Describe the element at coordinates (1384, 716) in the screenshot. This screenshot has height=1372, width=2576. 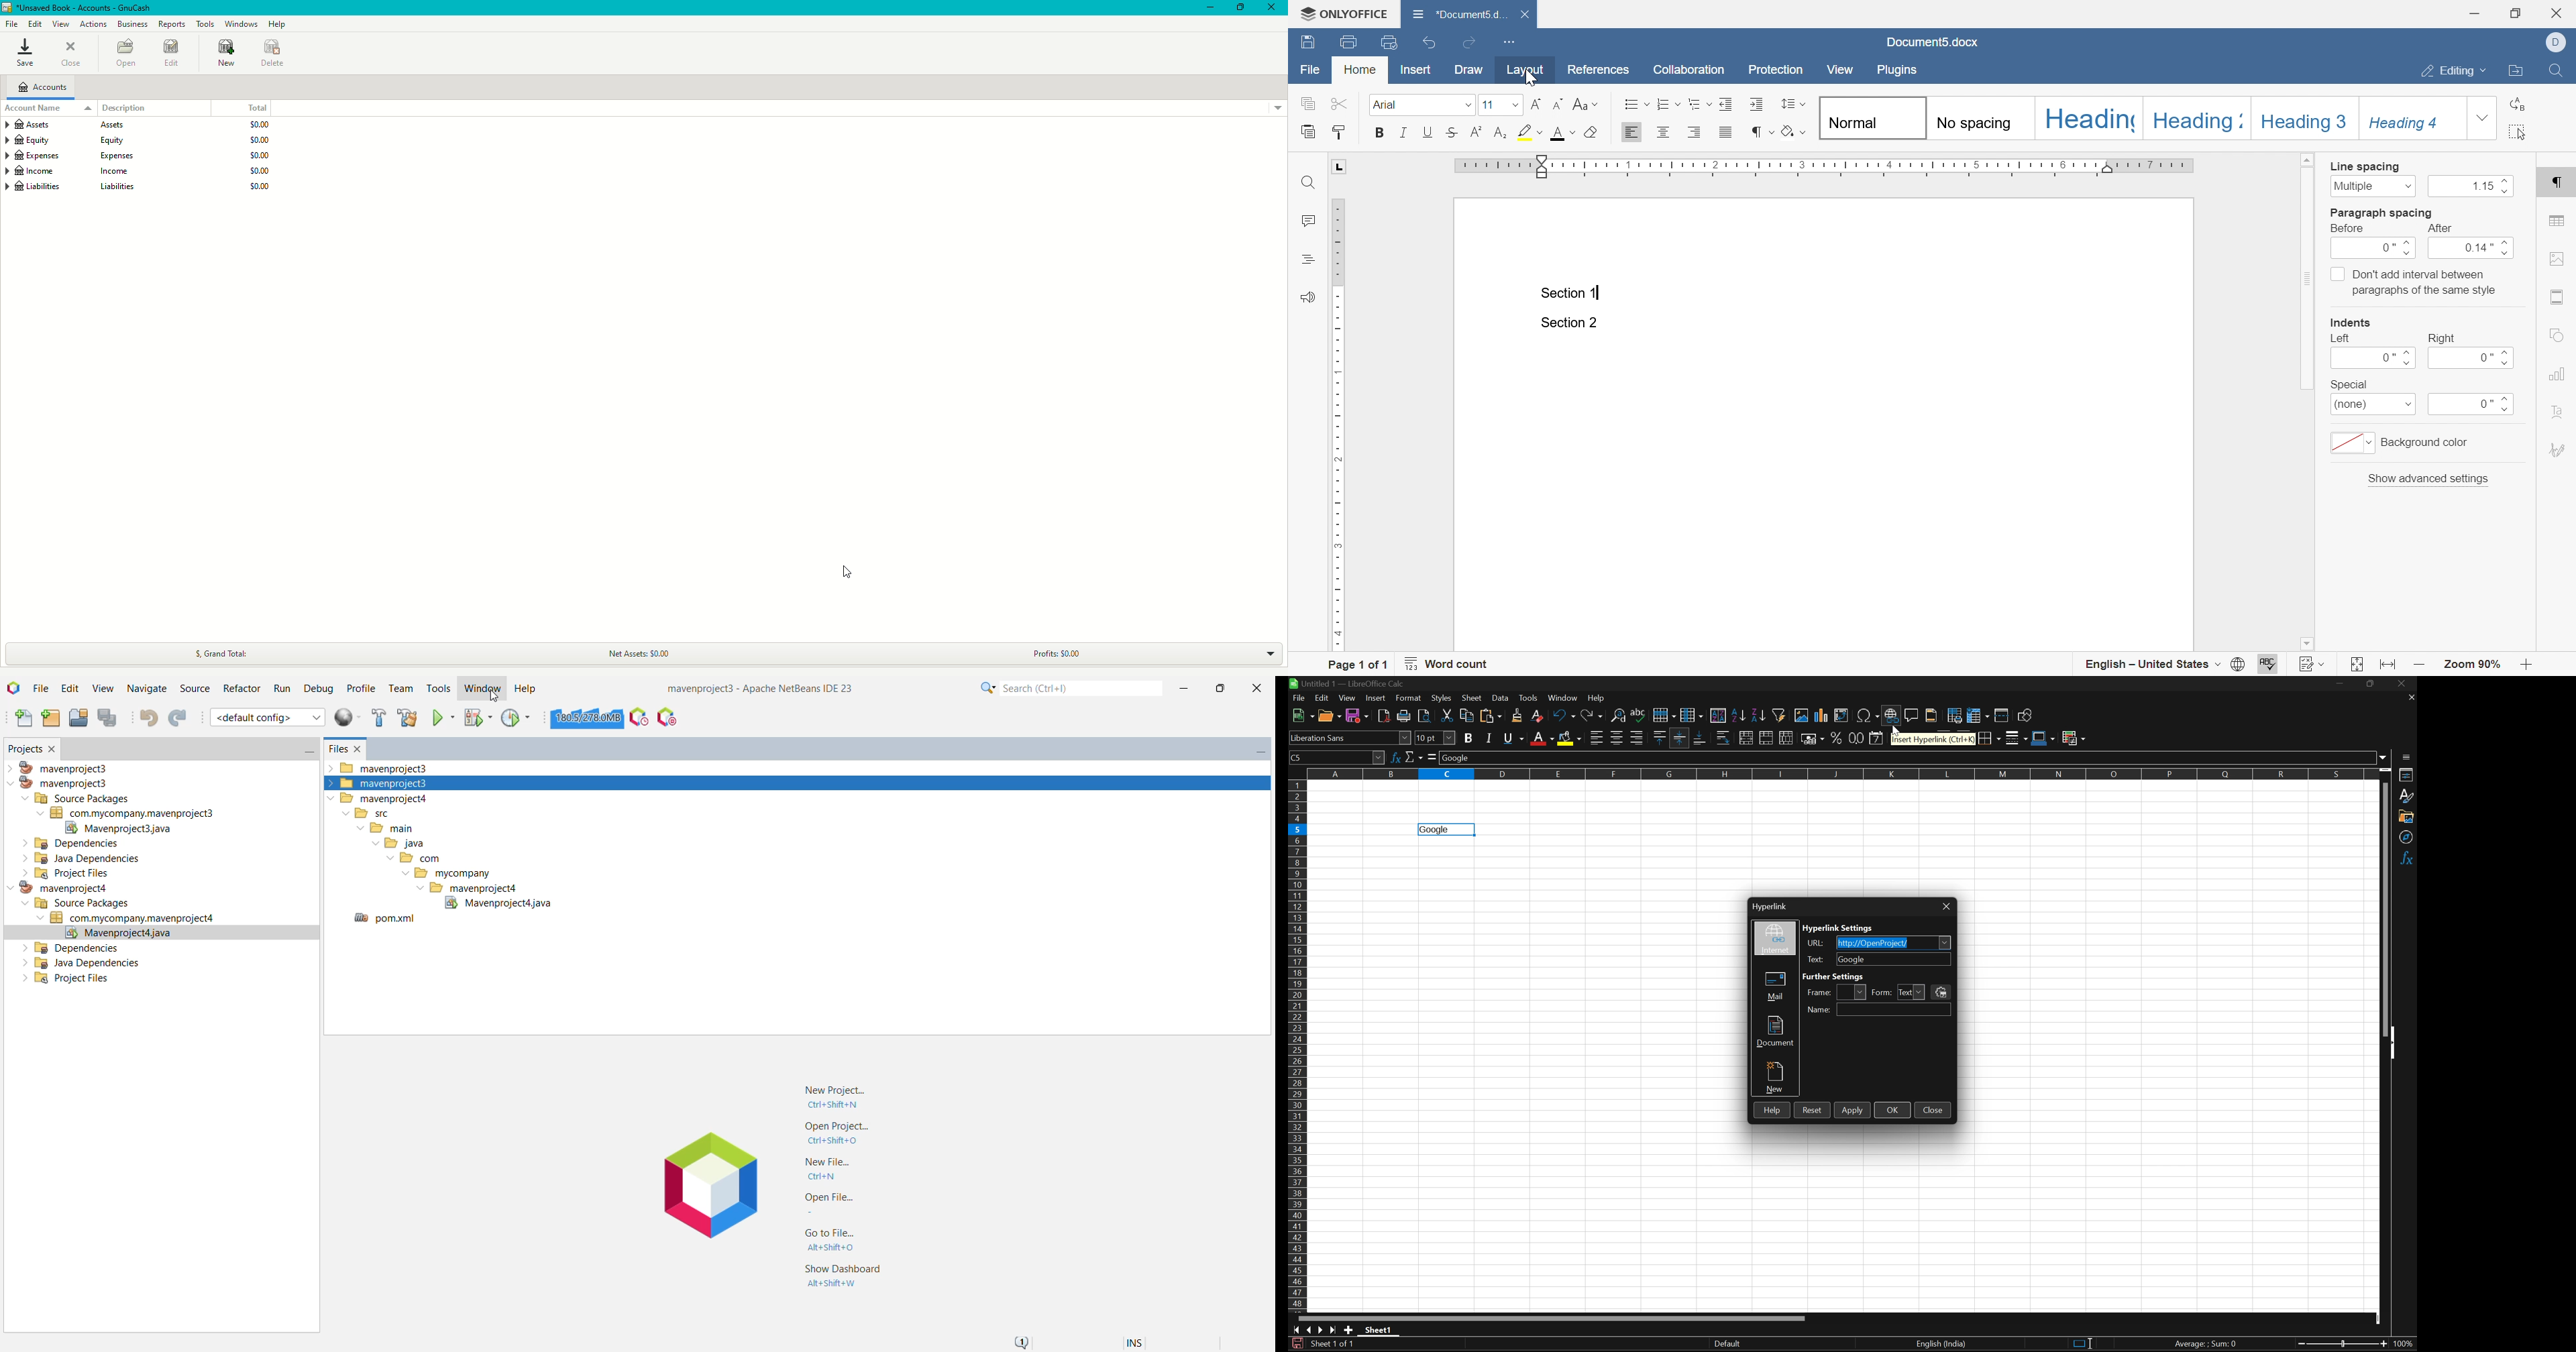
I see `Export directly as PDF` at that location.